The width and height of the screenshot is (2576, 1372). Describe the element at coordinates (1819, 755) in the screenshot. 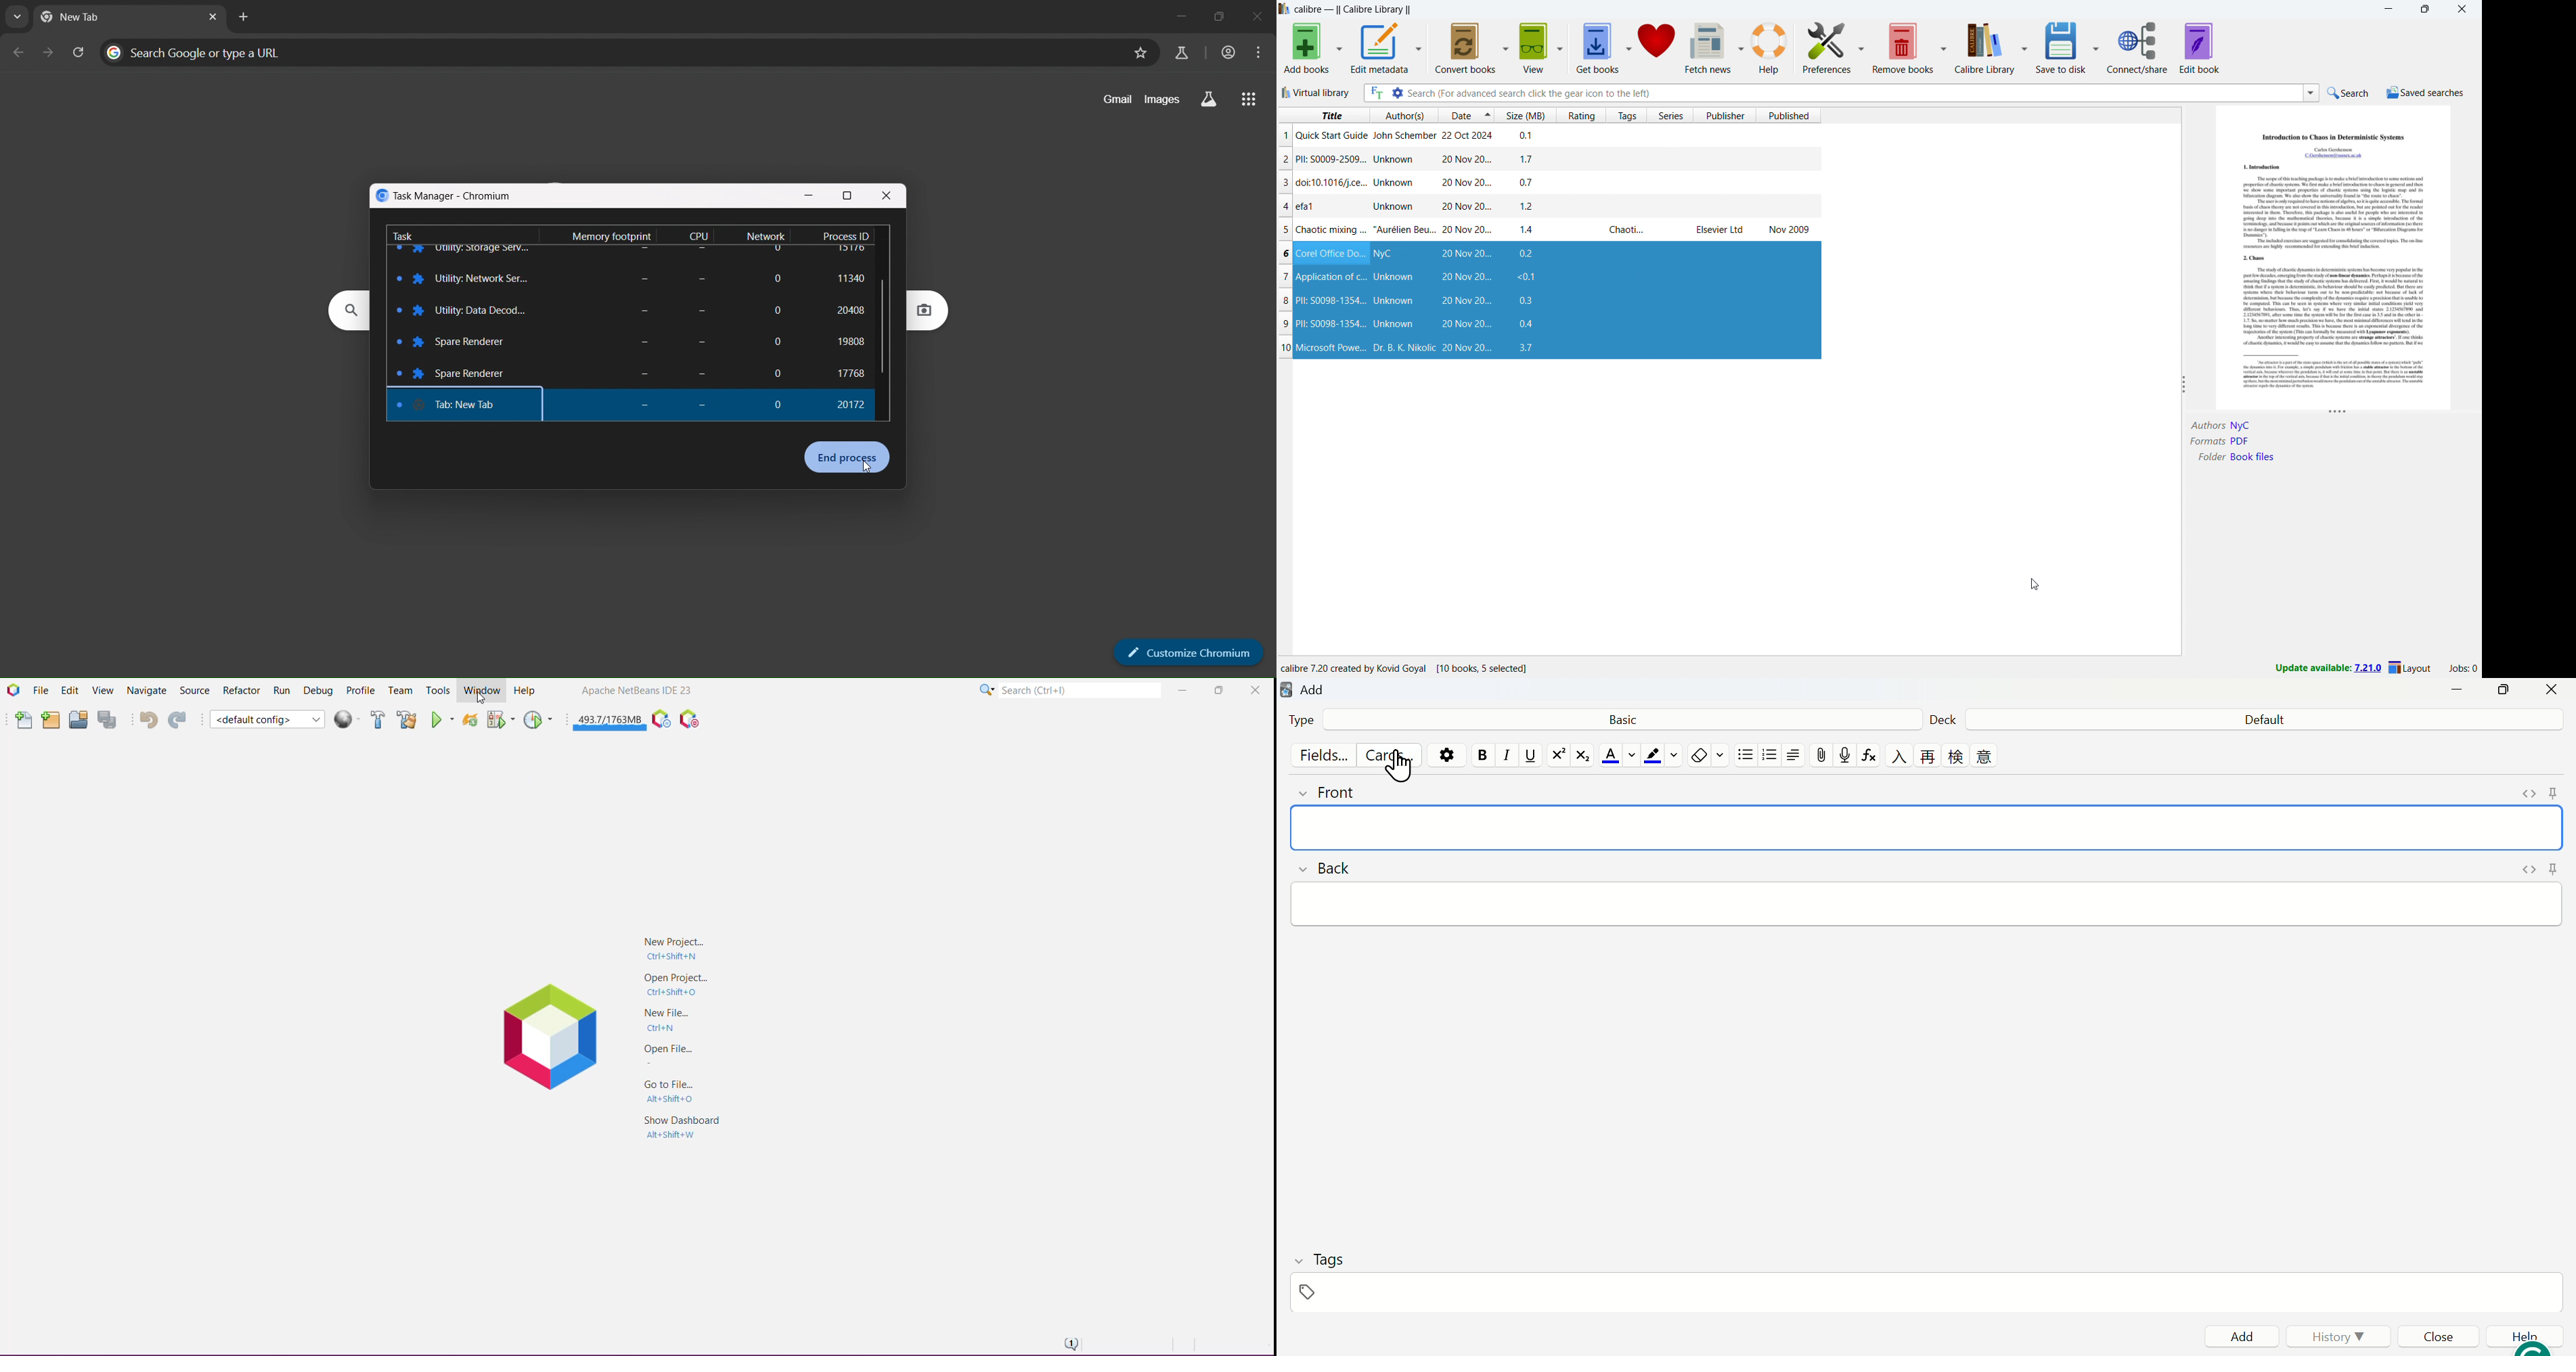

I see `Attach pictures/videos/audio` at that location.